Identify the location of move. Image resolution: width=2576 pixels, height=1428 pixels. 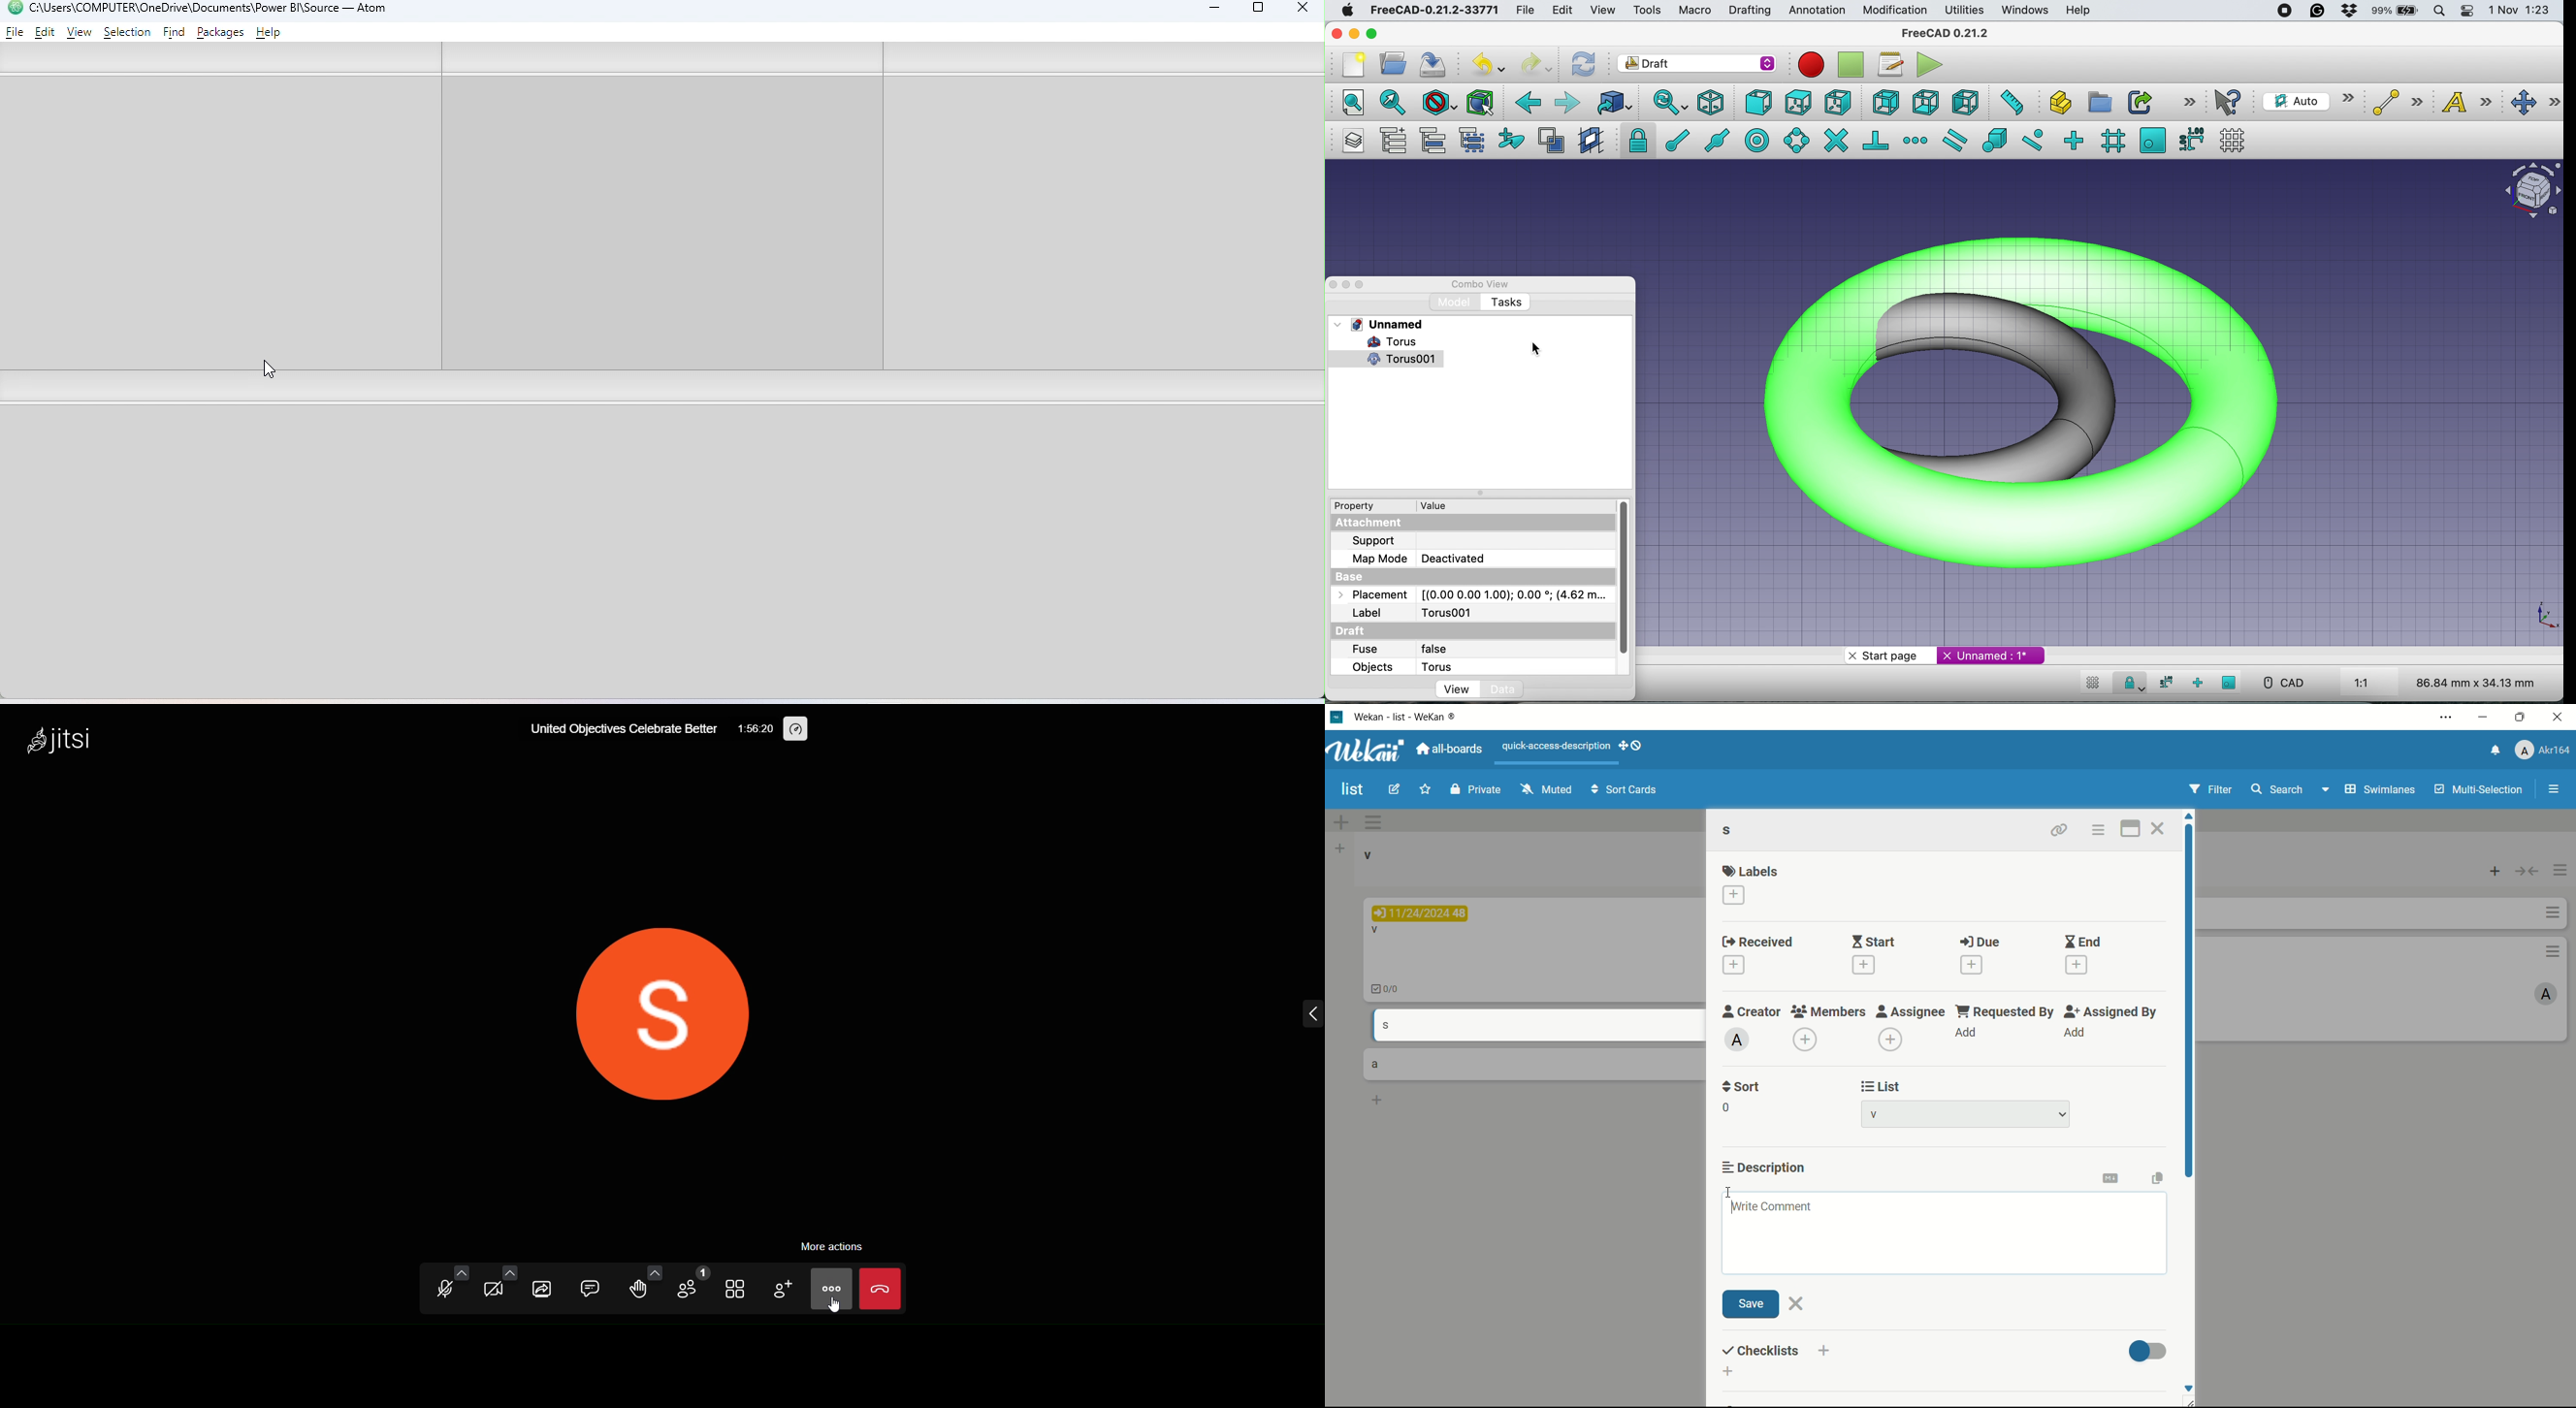
(2535, 103).